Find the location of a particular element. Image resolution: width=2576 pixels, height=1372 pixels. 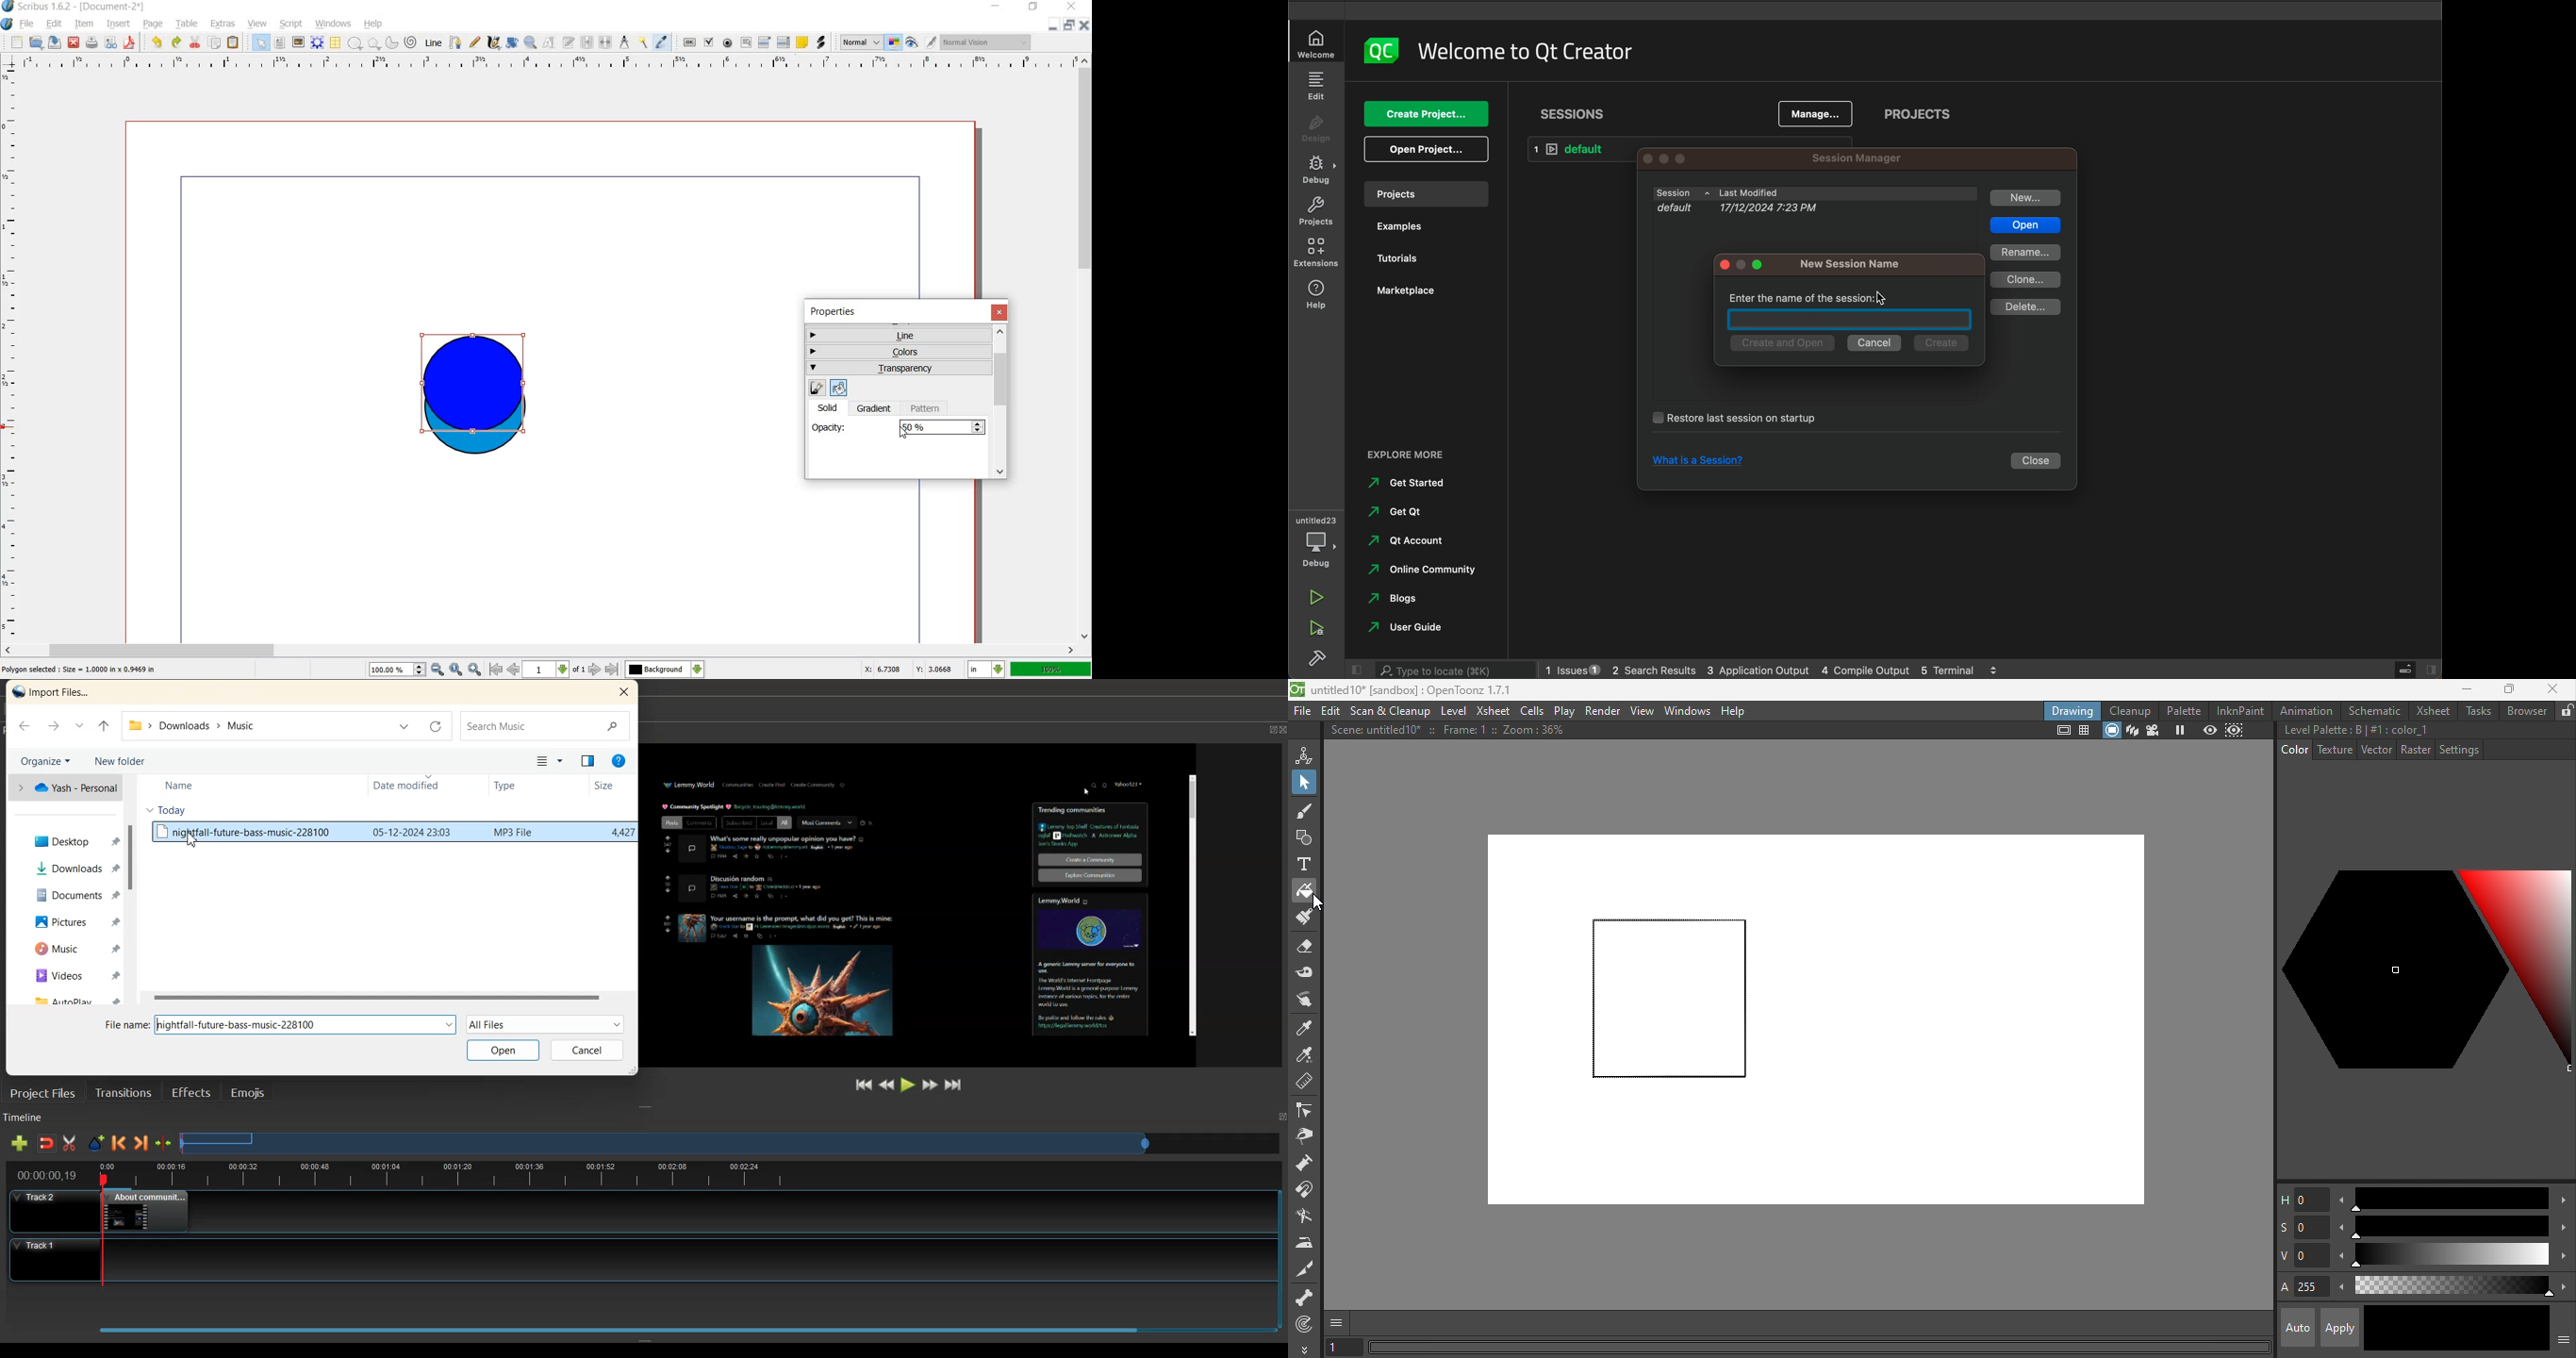

online community is located at coordinates (1417, 570).